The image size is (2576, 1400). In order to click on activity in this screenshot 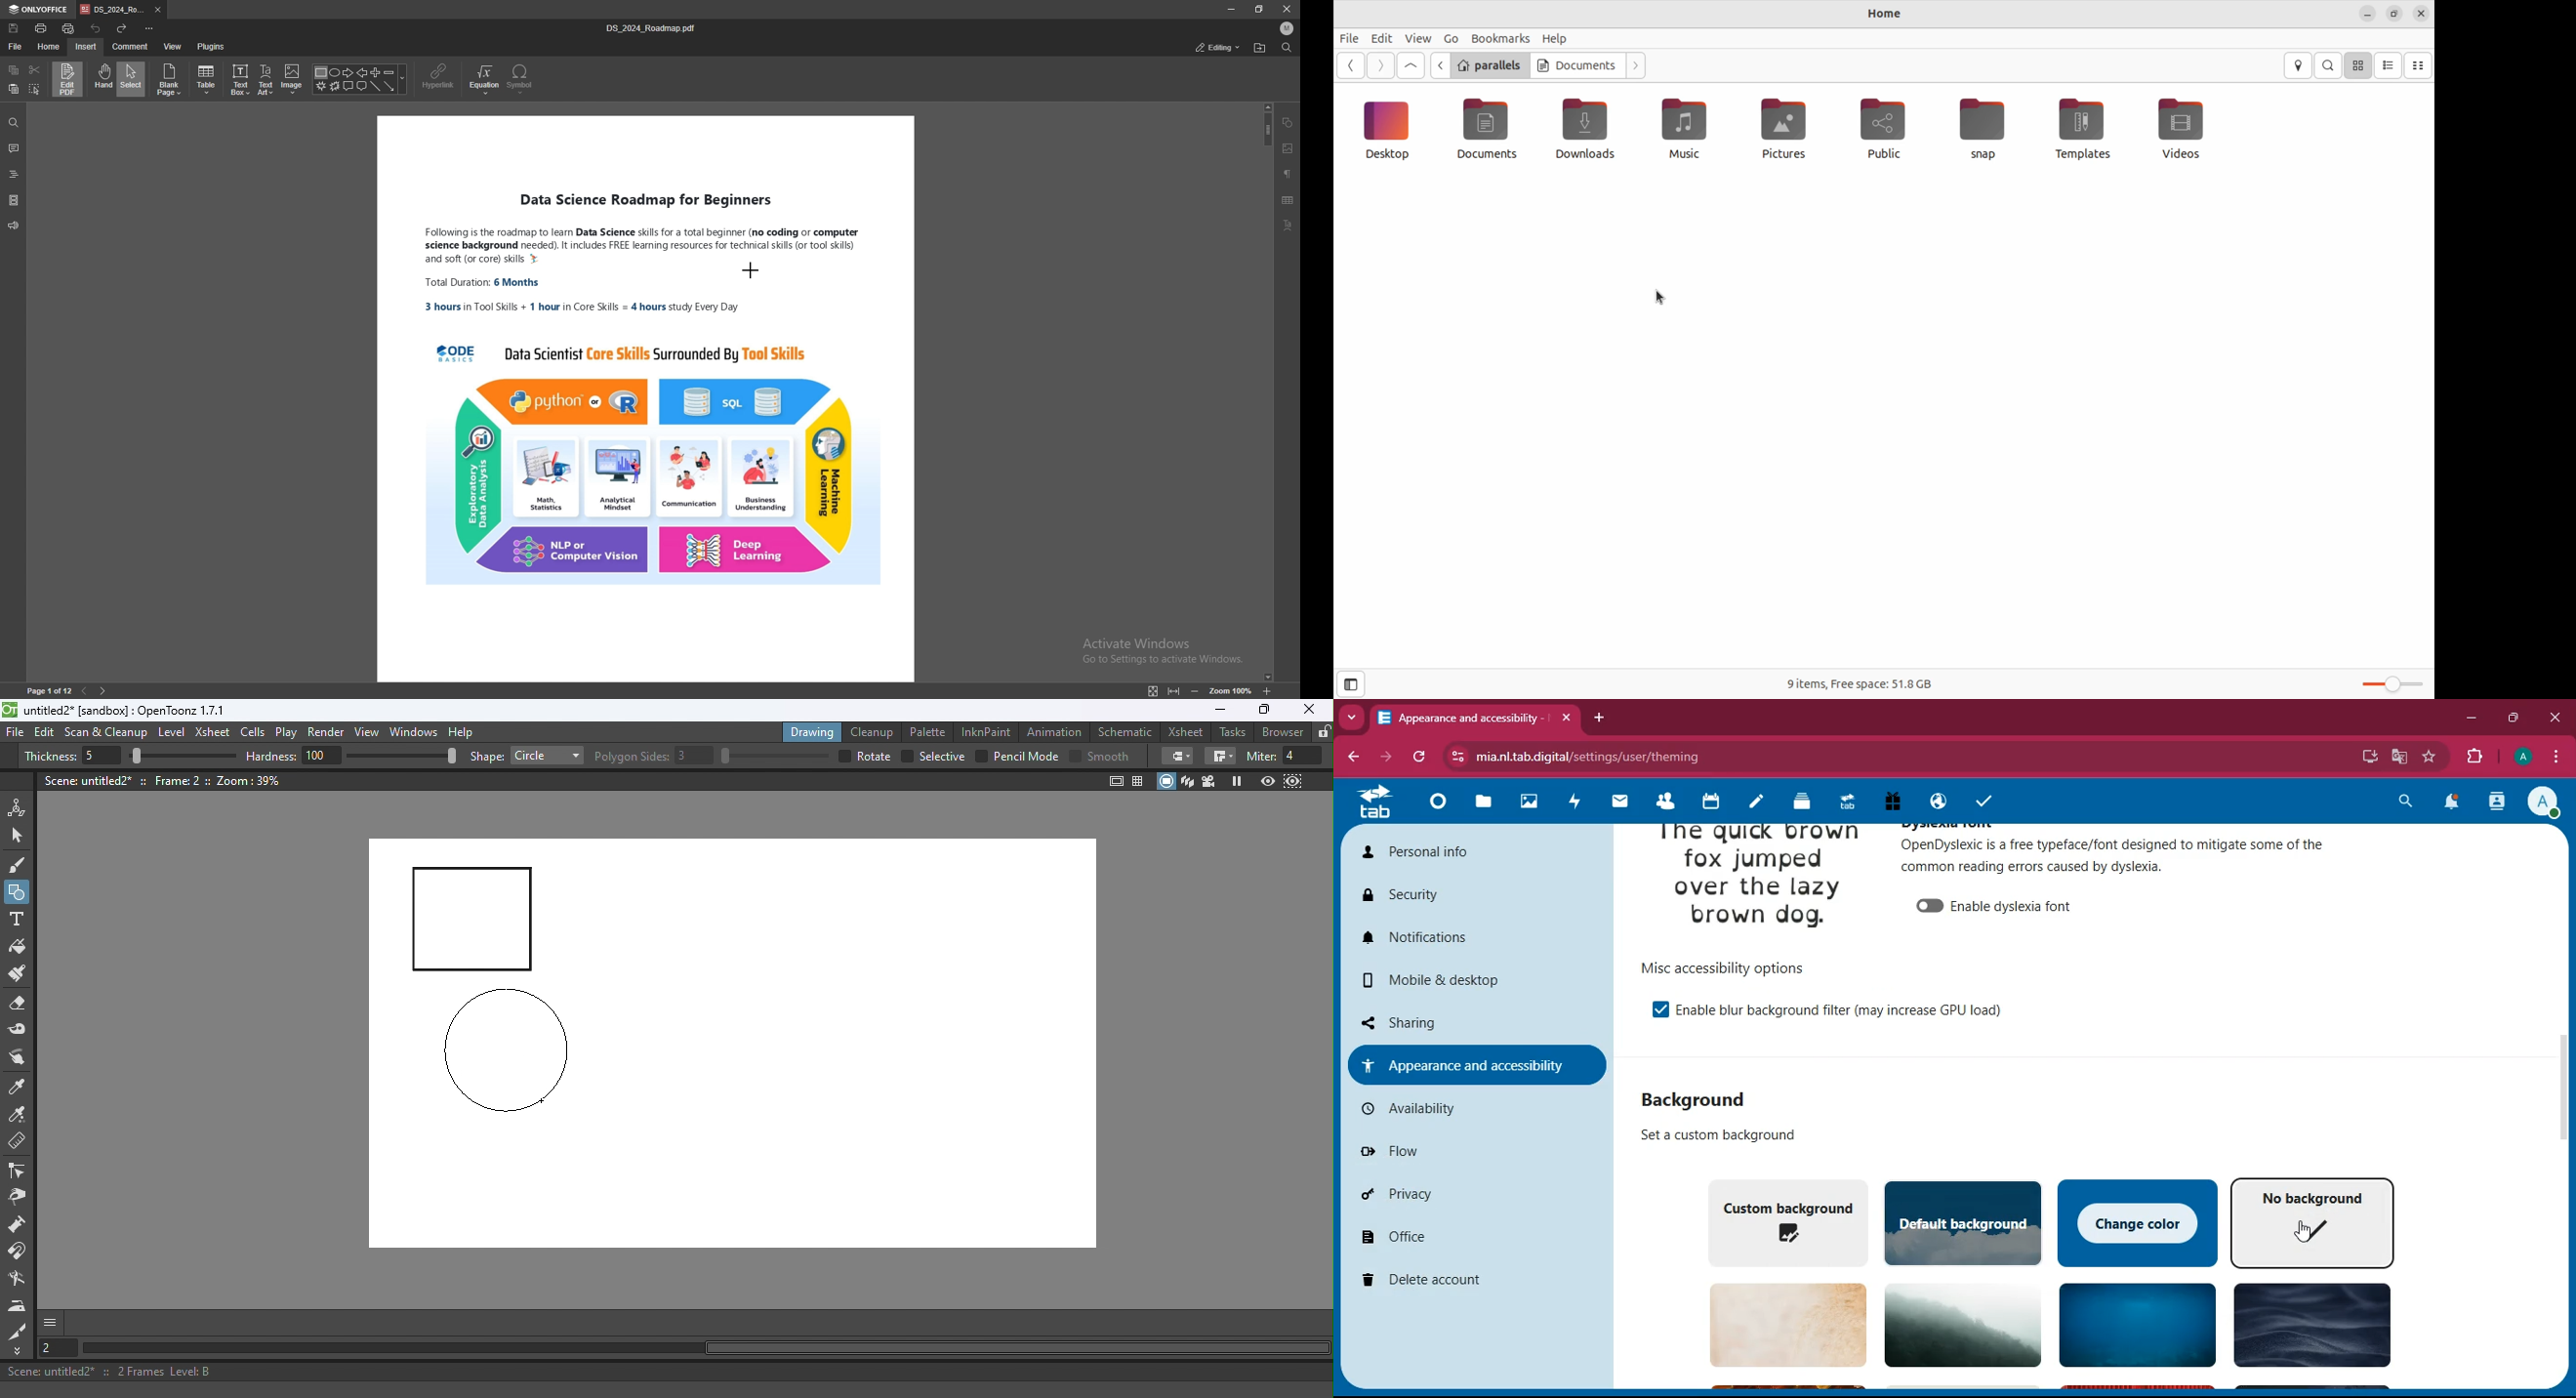, I will do `click(1575, 800)`.